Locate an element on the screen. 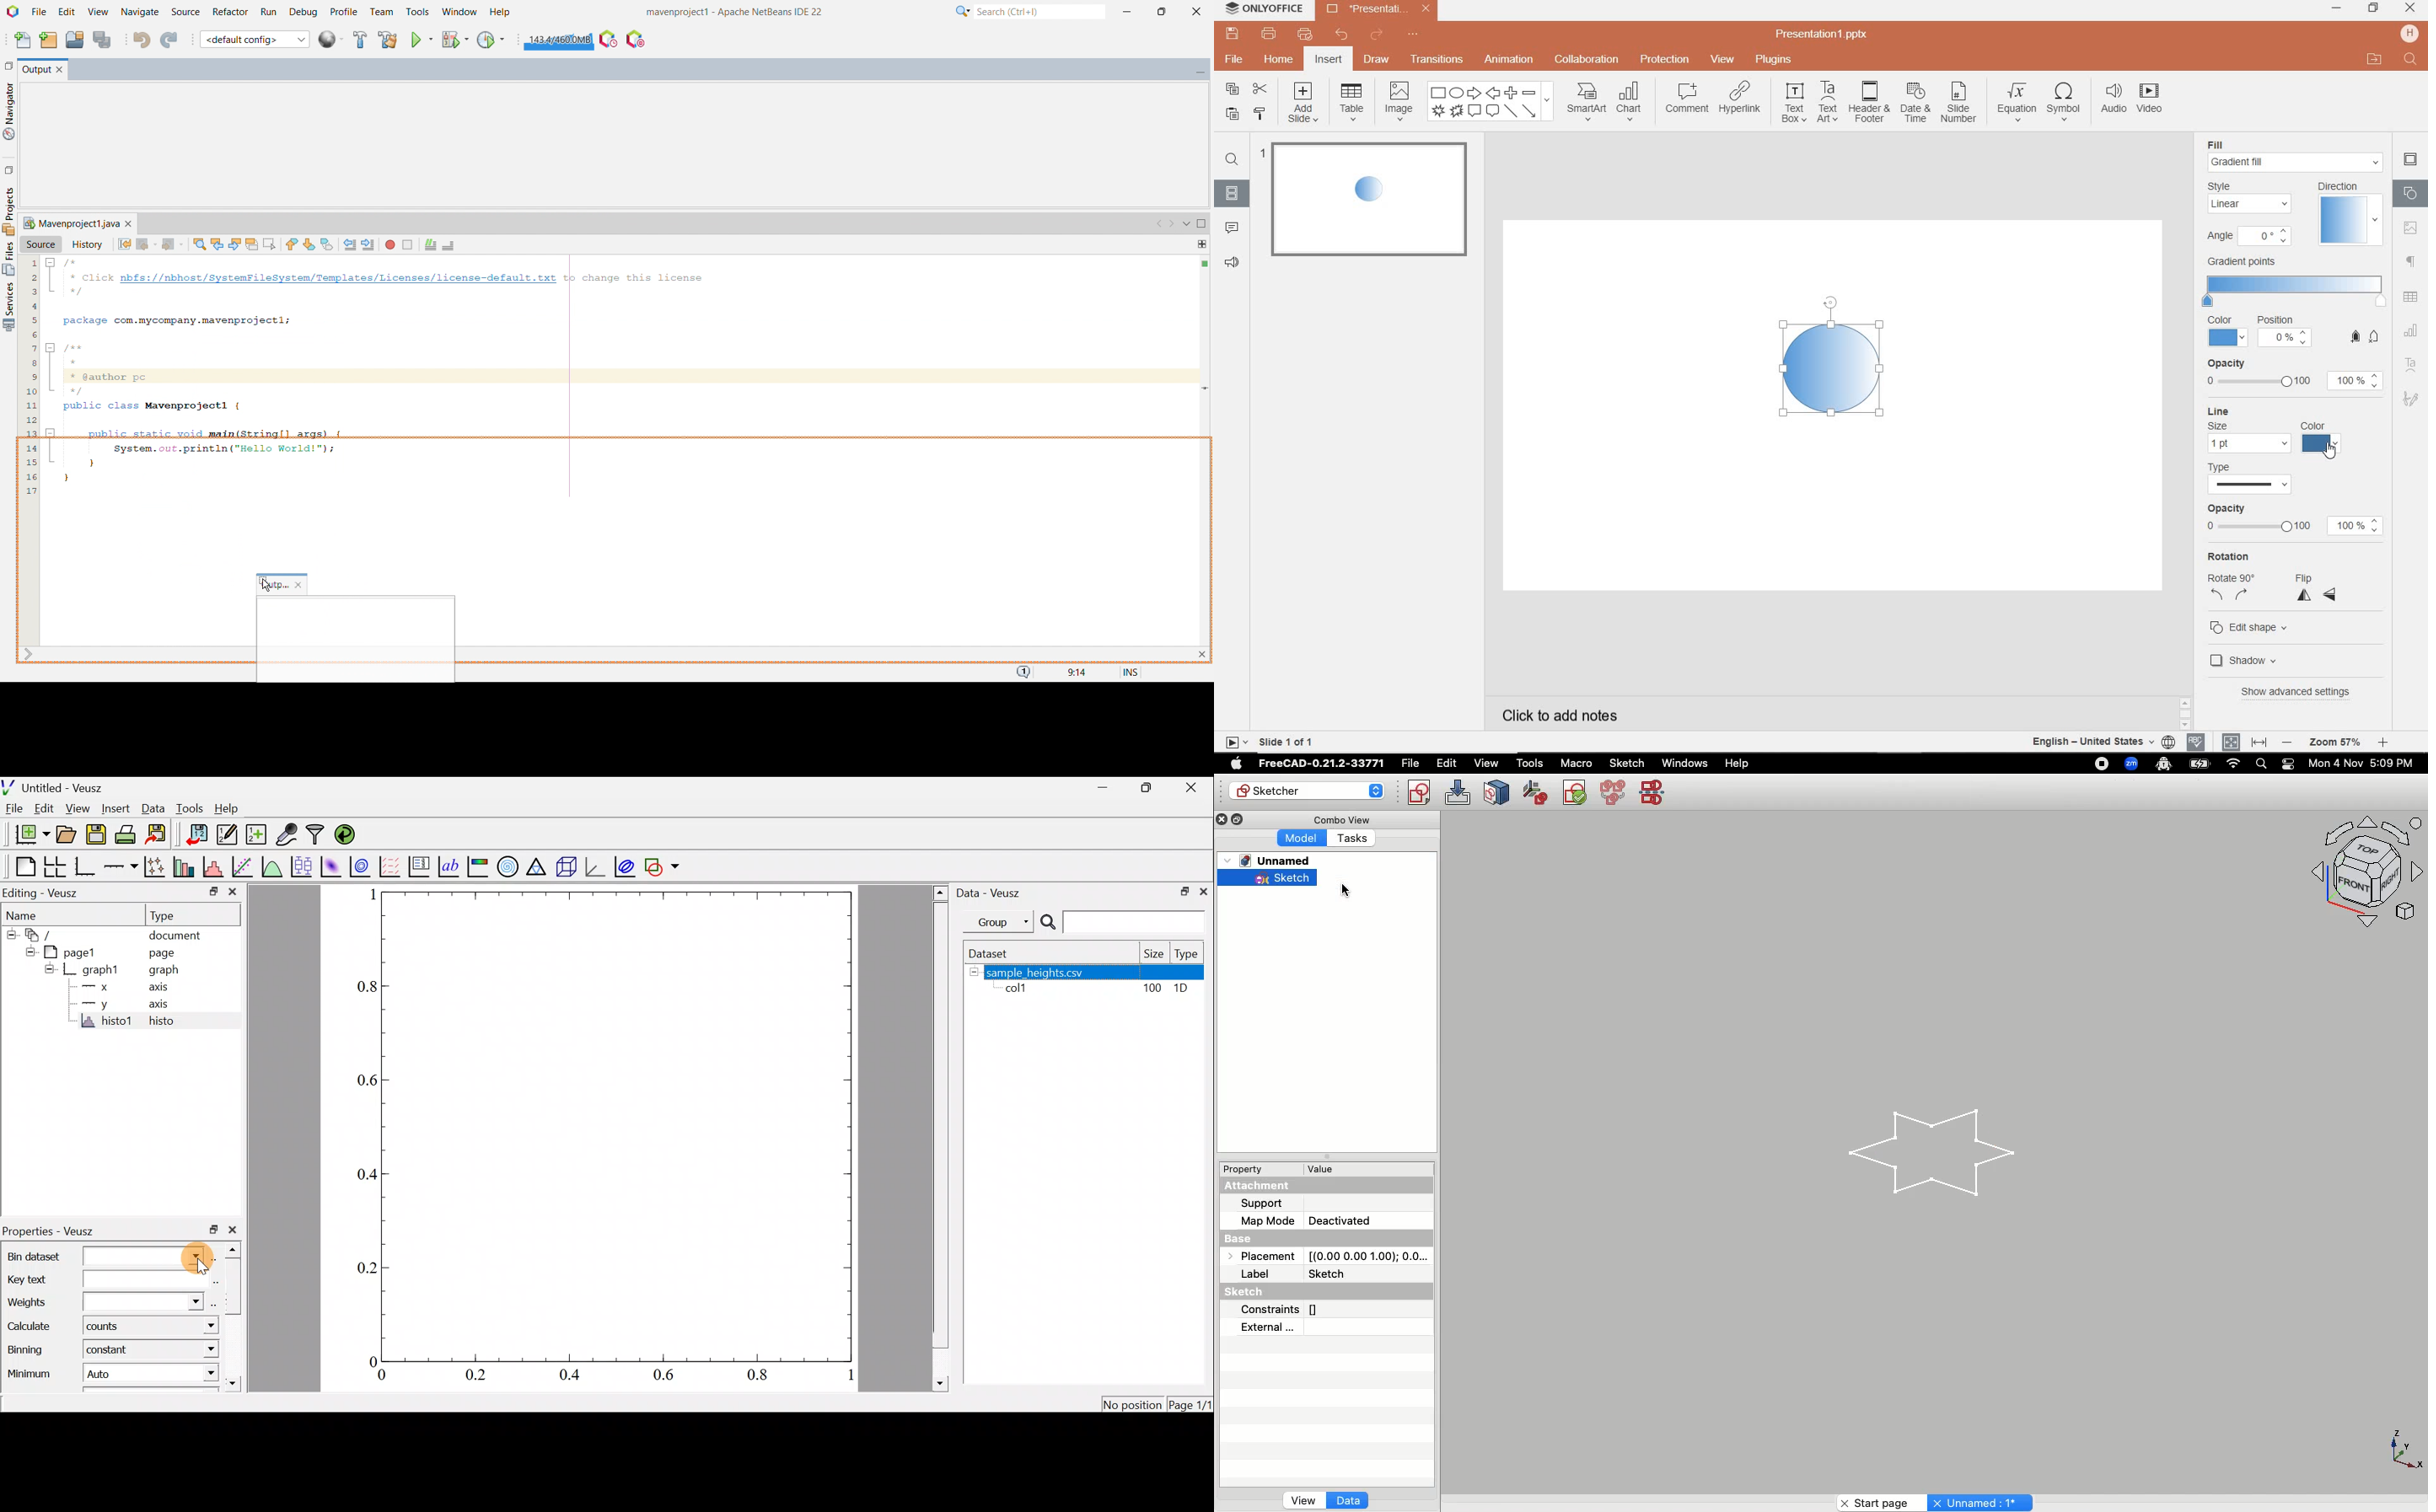 The image size is (2436, 1512). plugins is located at coordinates (1775, 61).